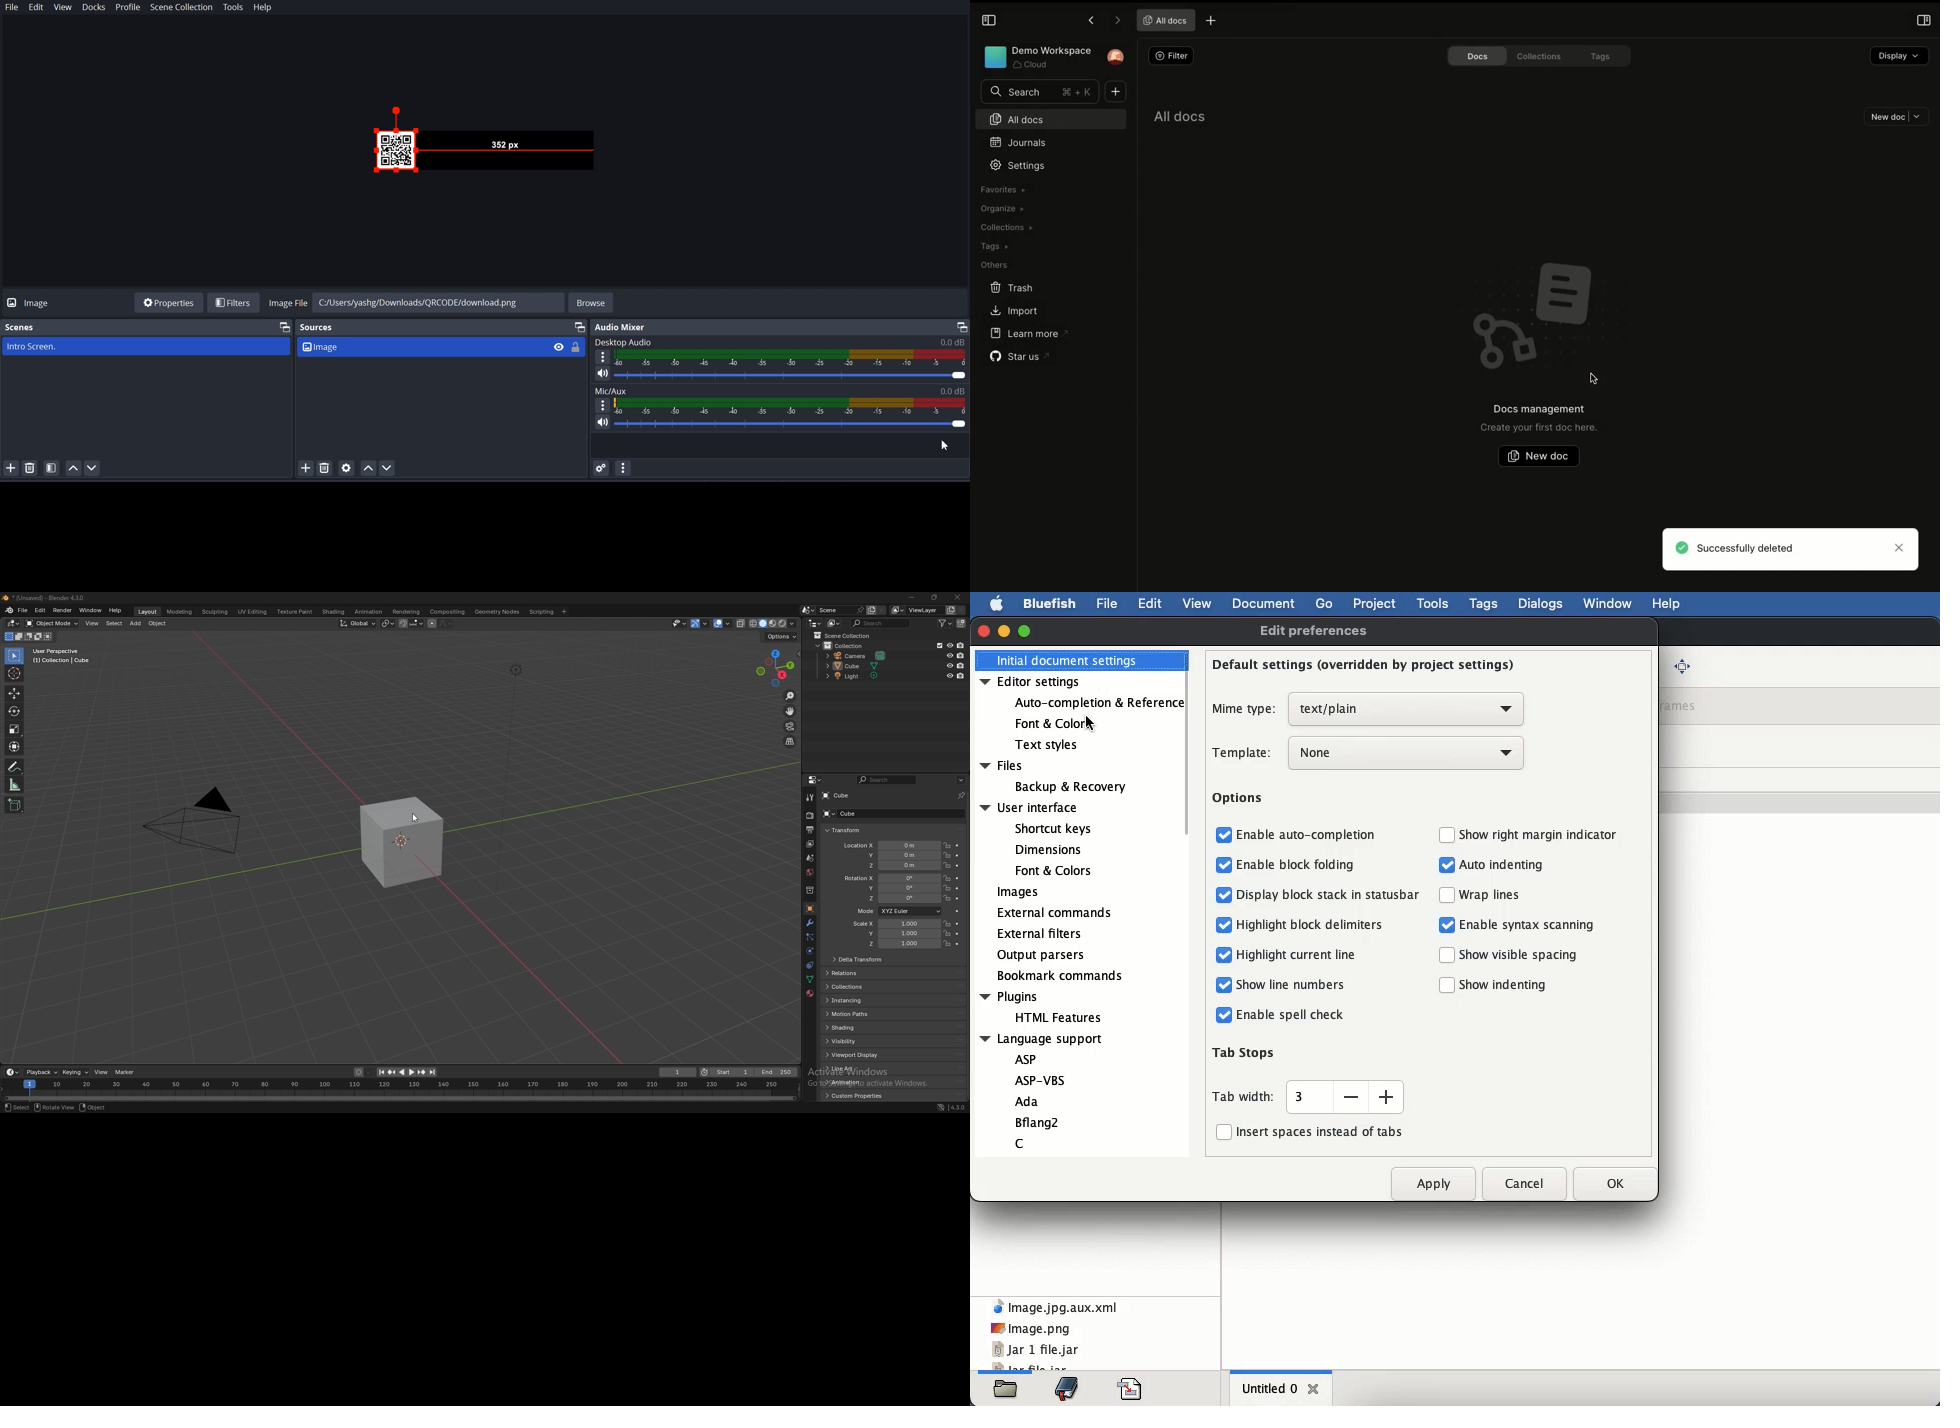 This screenshot has height=1428, width=1960. I want to click on Open source Properties, so click(347, 468).